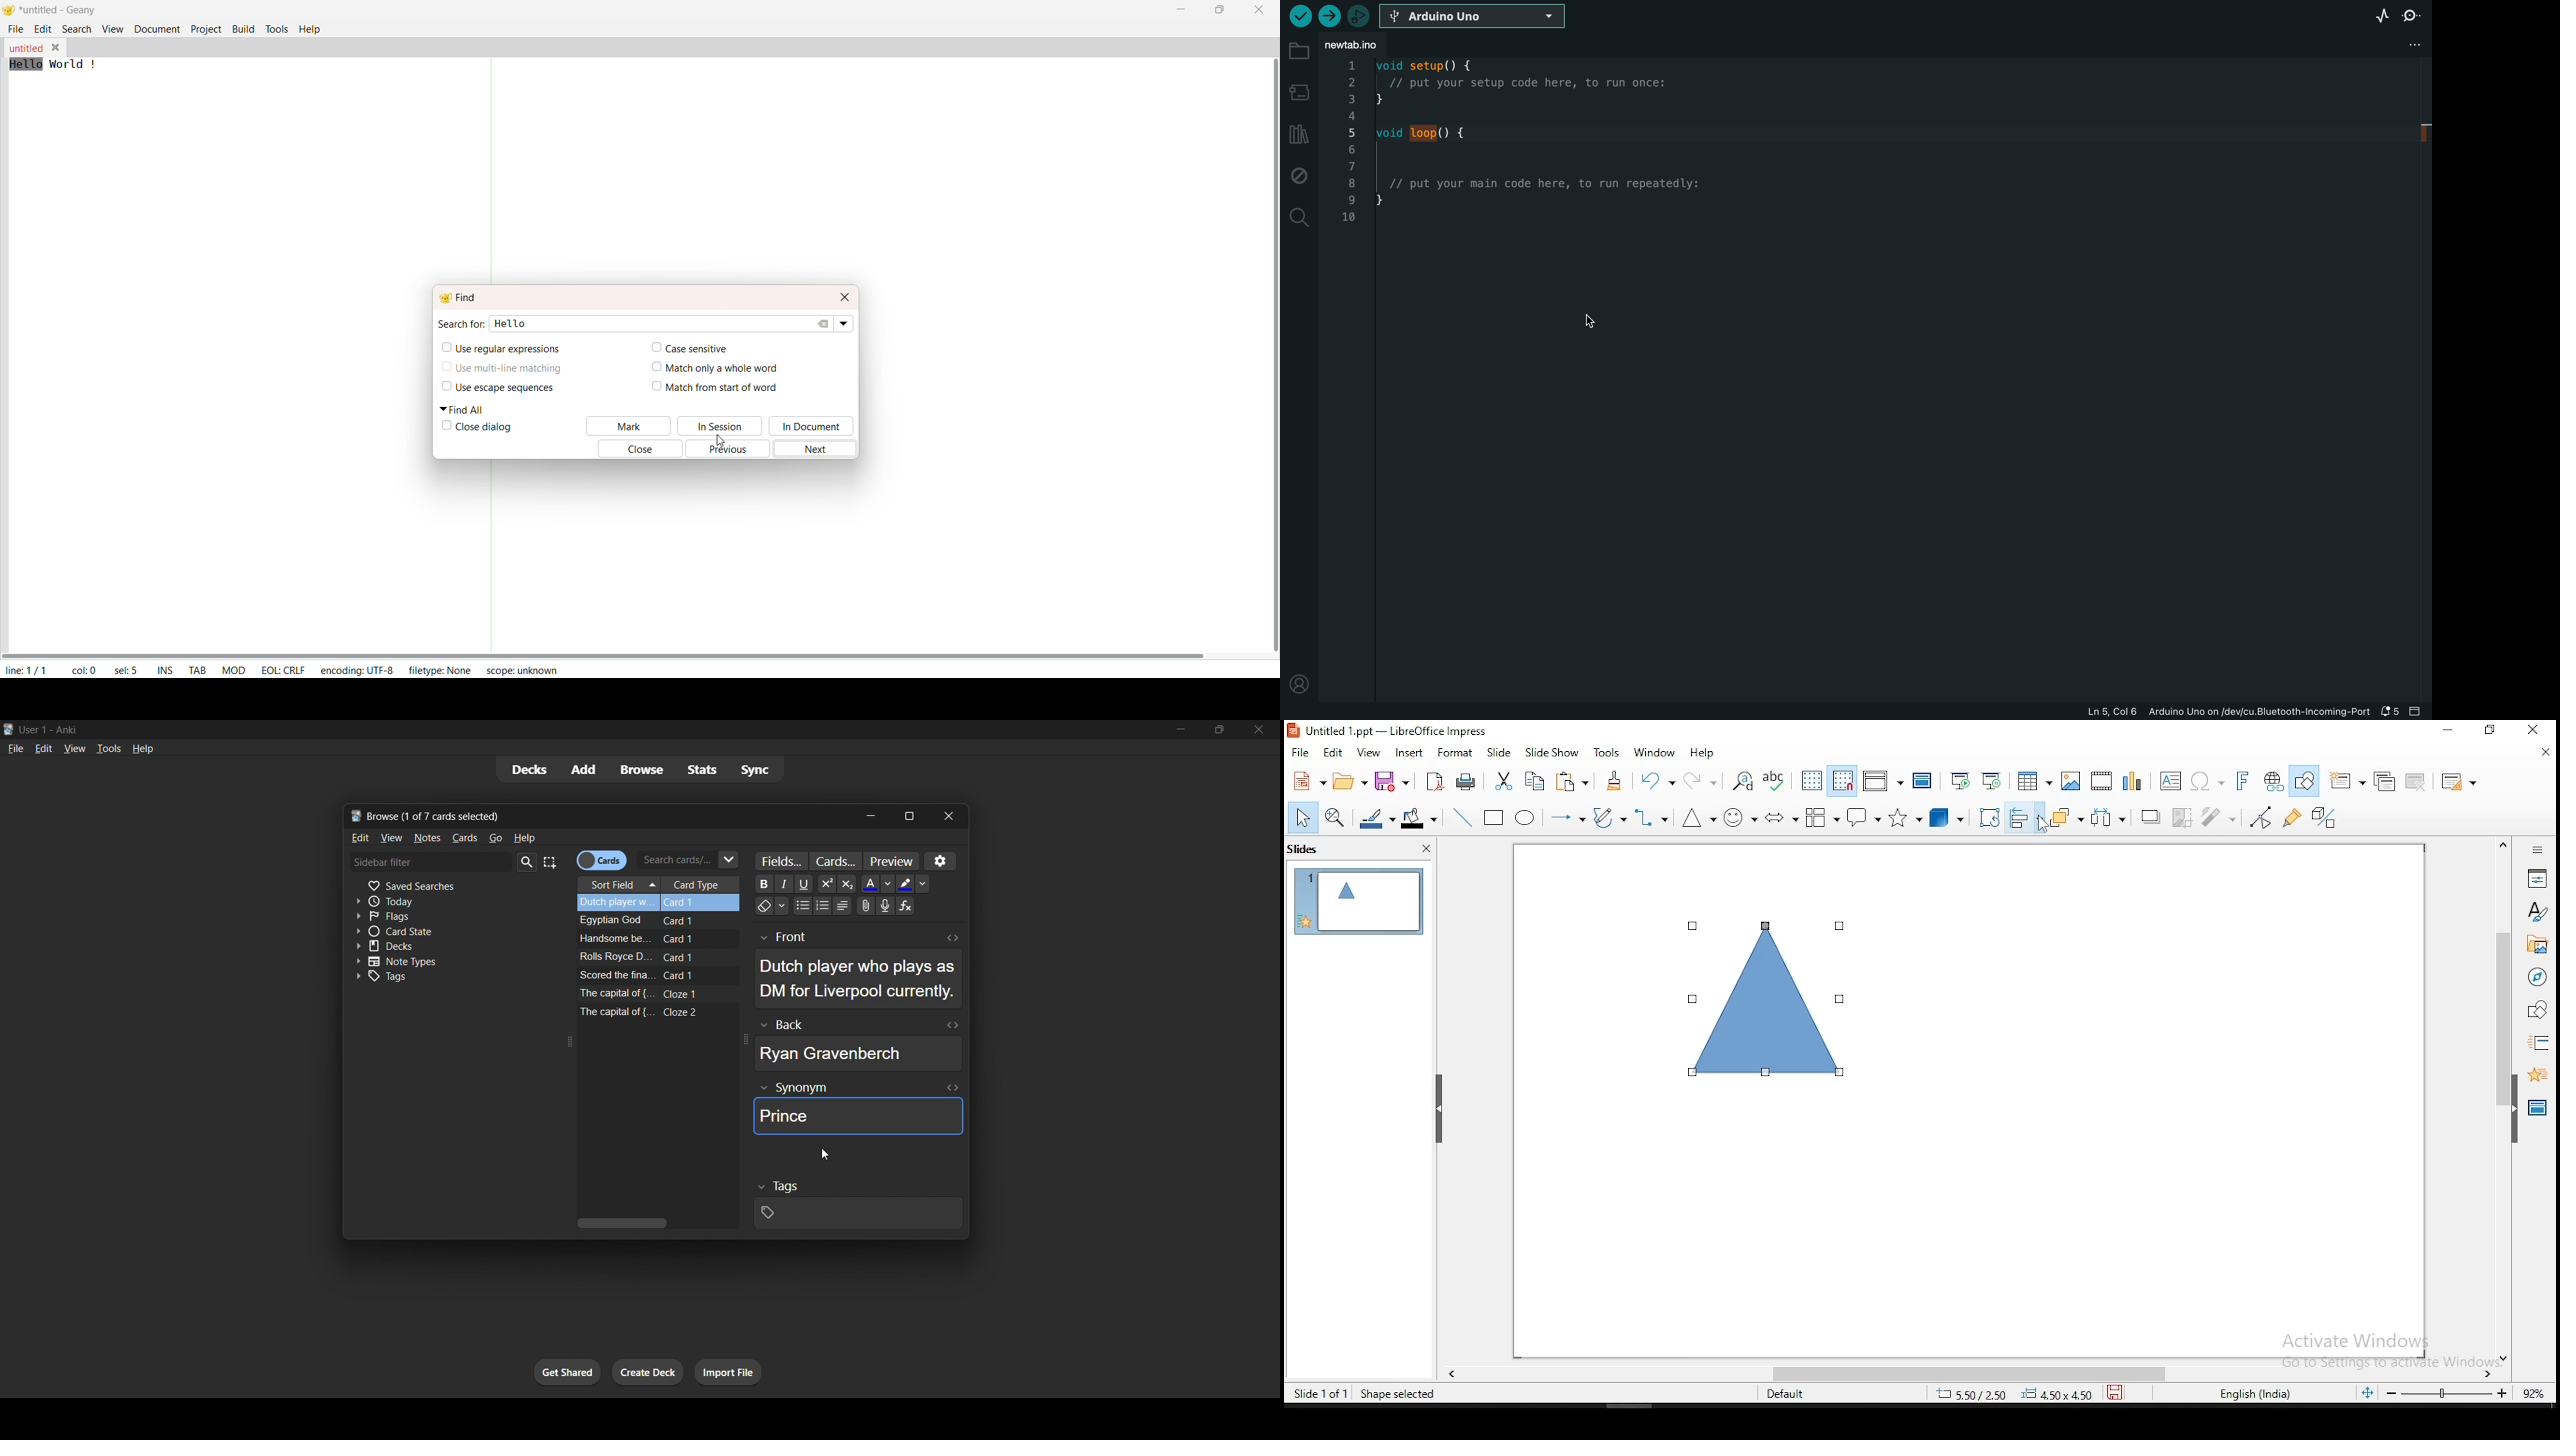 The image size is (2576, 1456). What do you see at coordinates (356, 669) in the screenshot?
I see `Encoding` at bounding box center [356, 669].